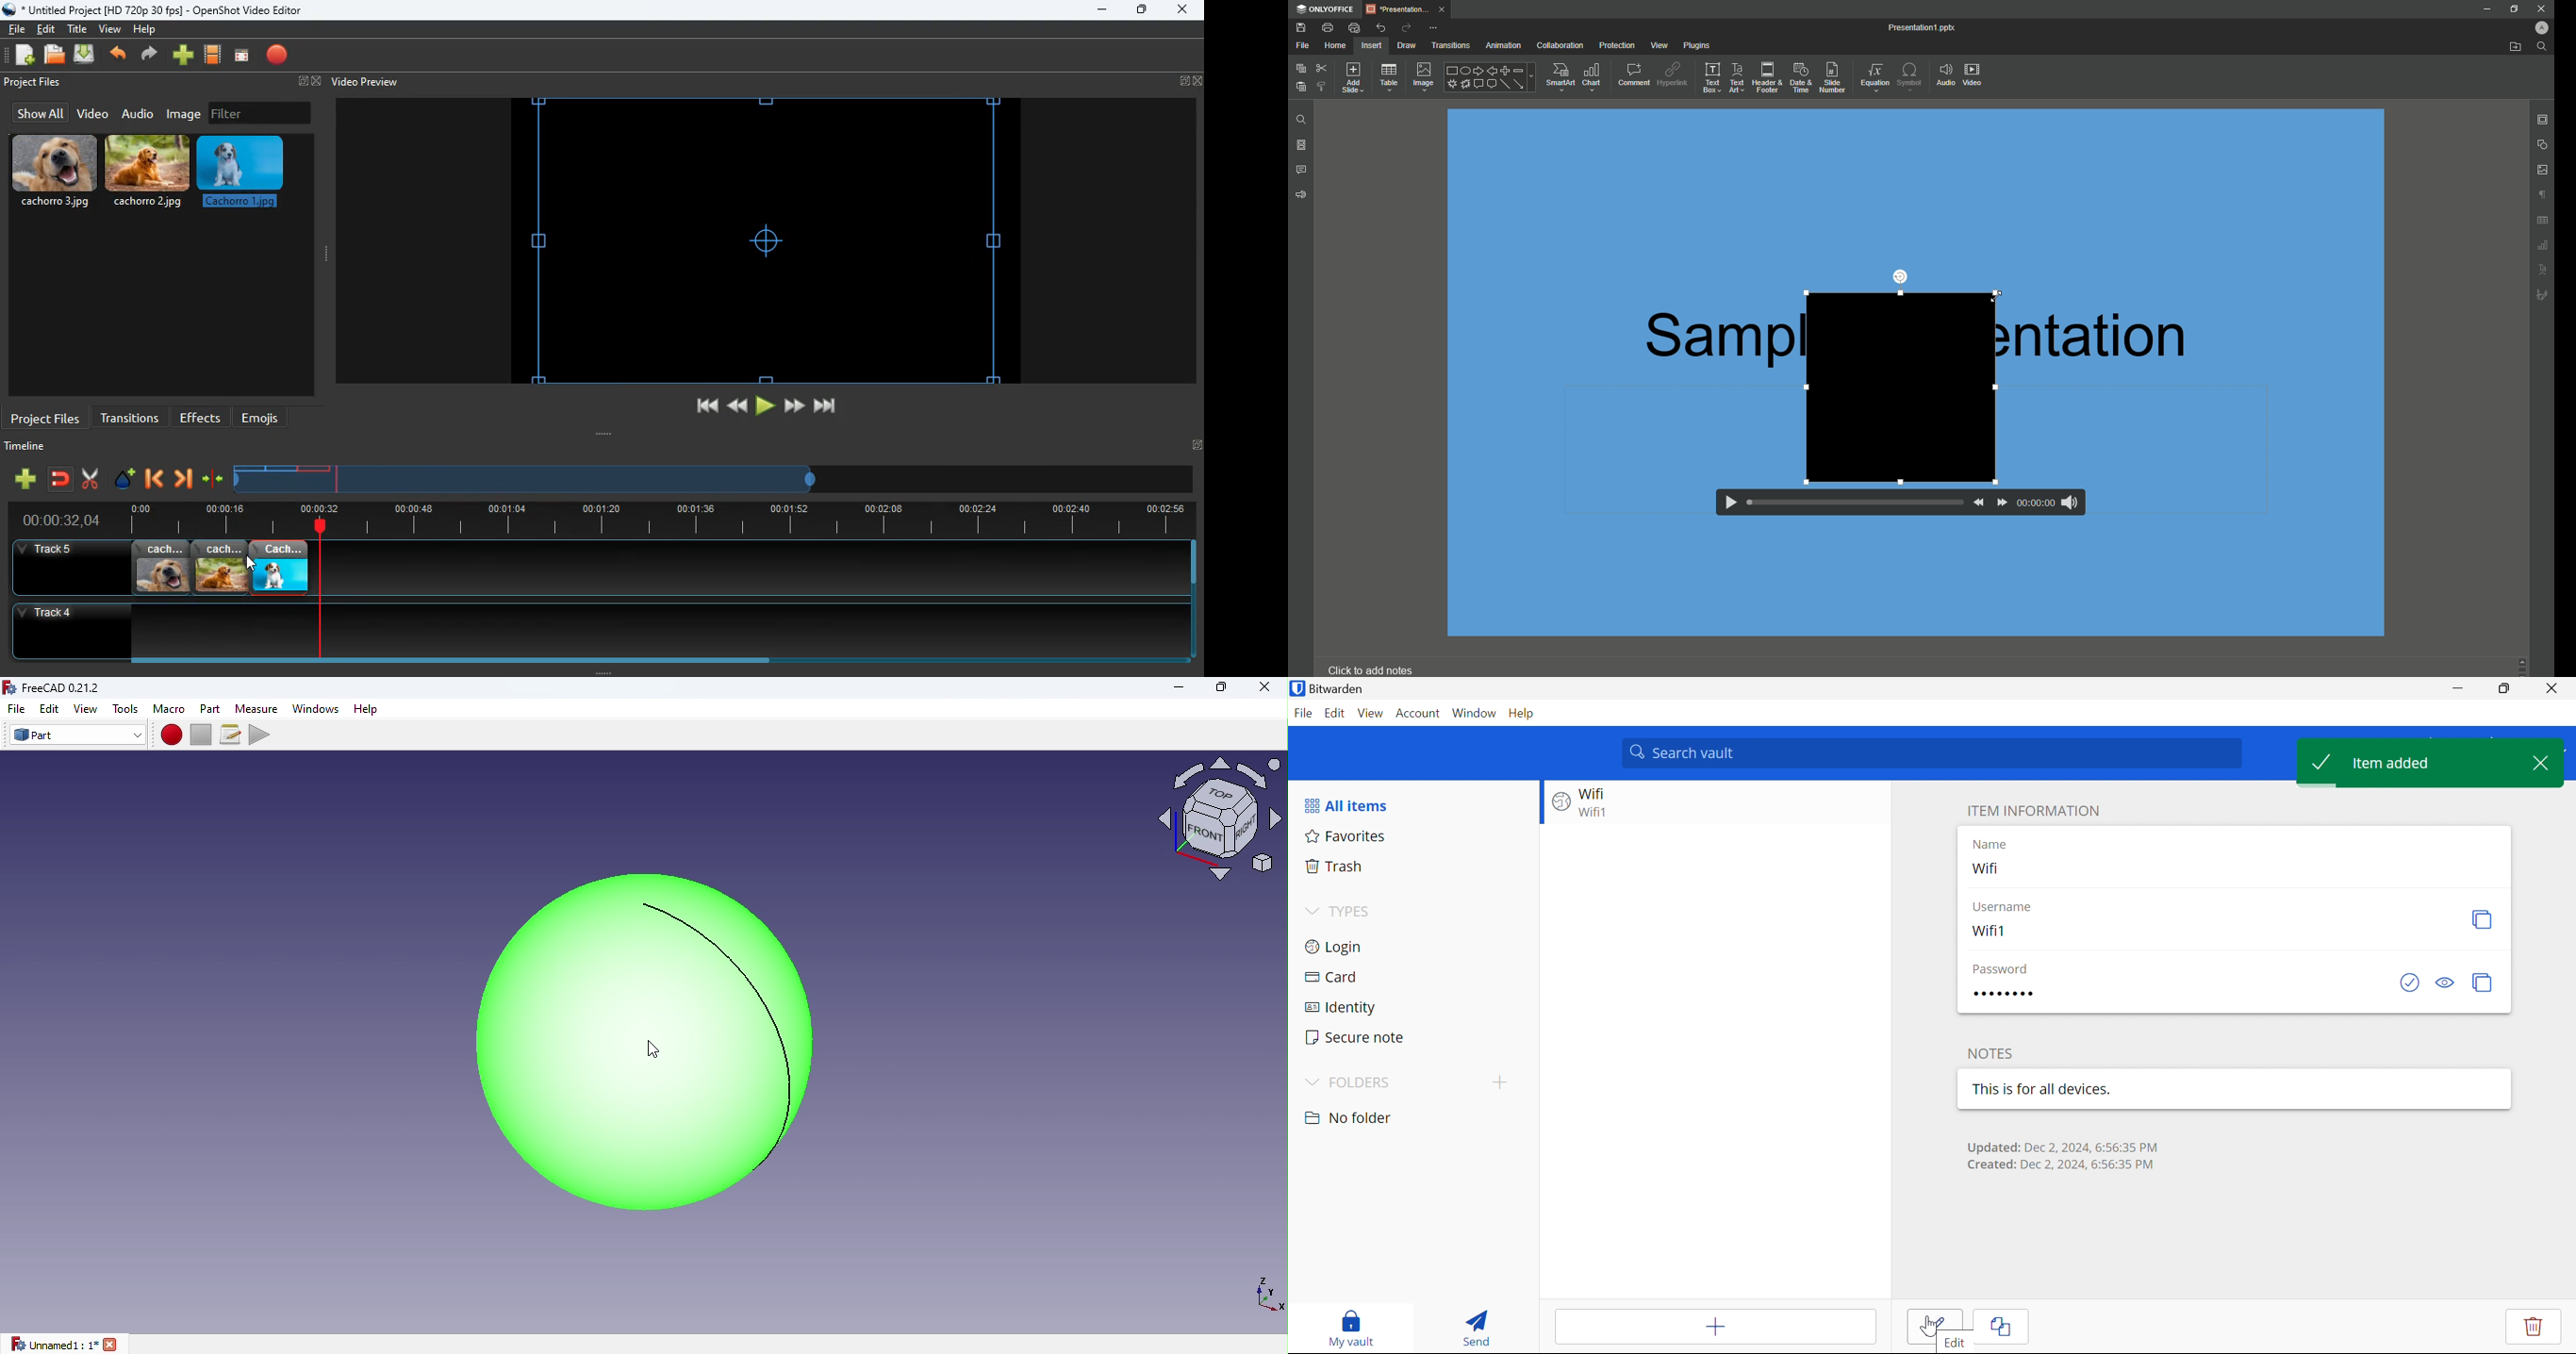 Image resolution: width=2576 pixels, height=1372 pixels. Describe the element at coordinates (1472, 1325) in the screenshot. I see `Send` at that location.